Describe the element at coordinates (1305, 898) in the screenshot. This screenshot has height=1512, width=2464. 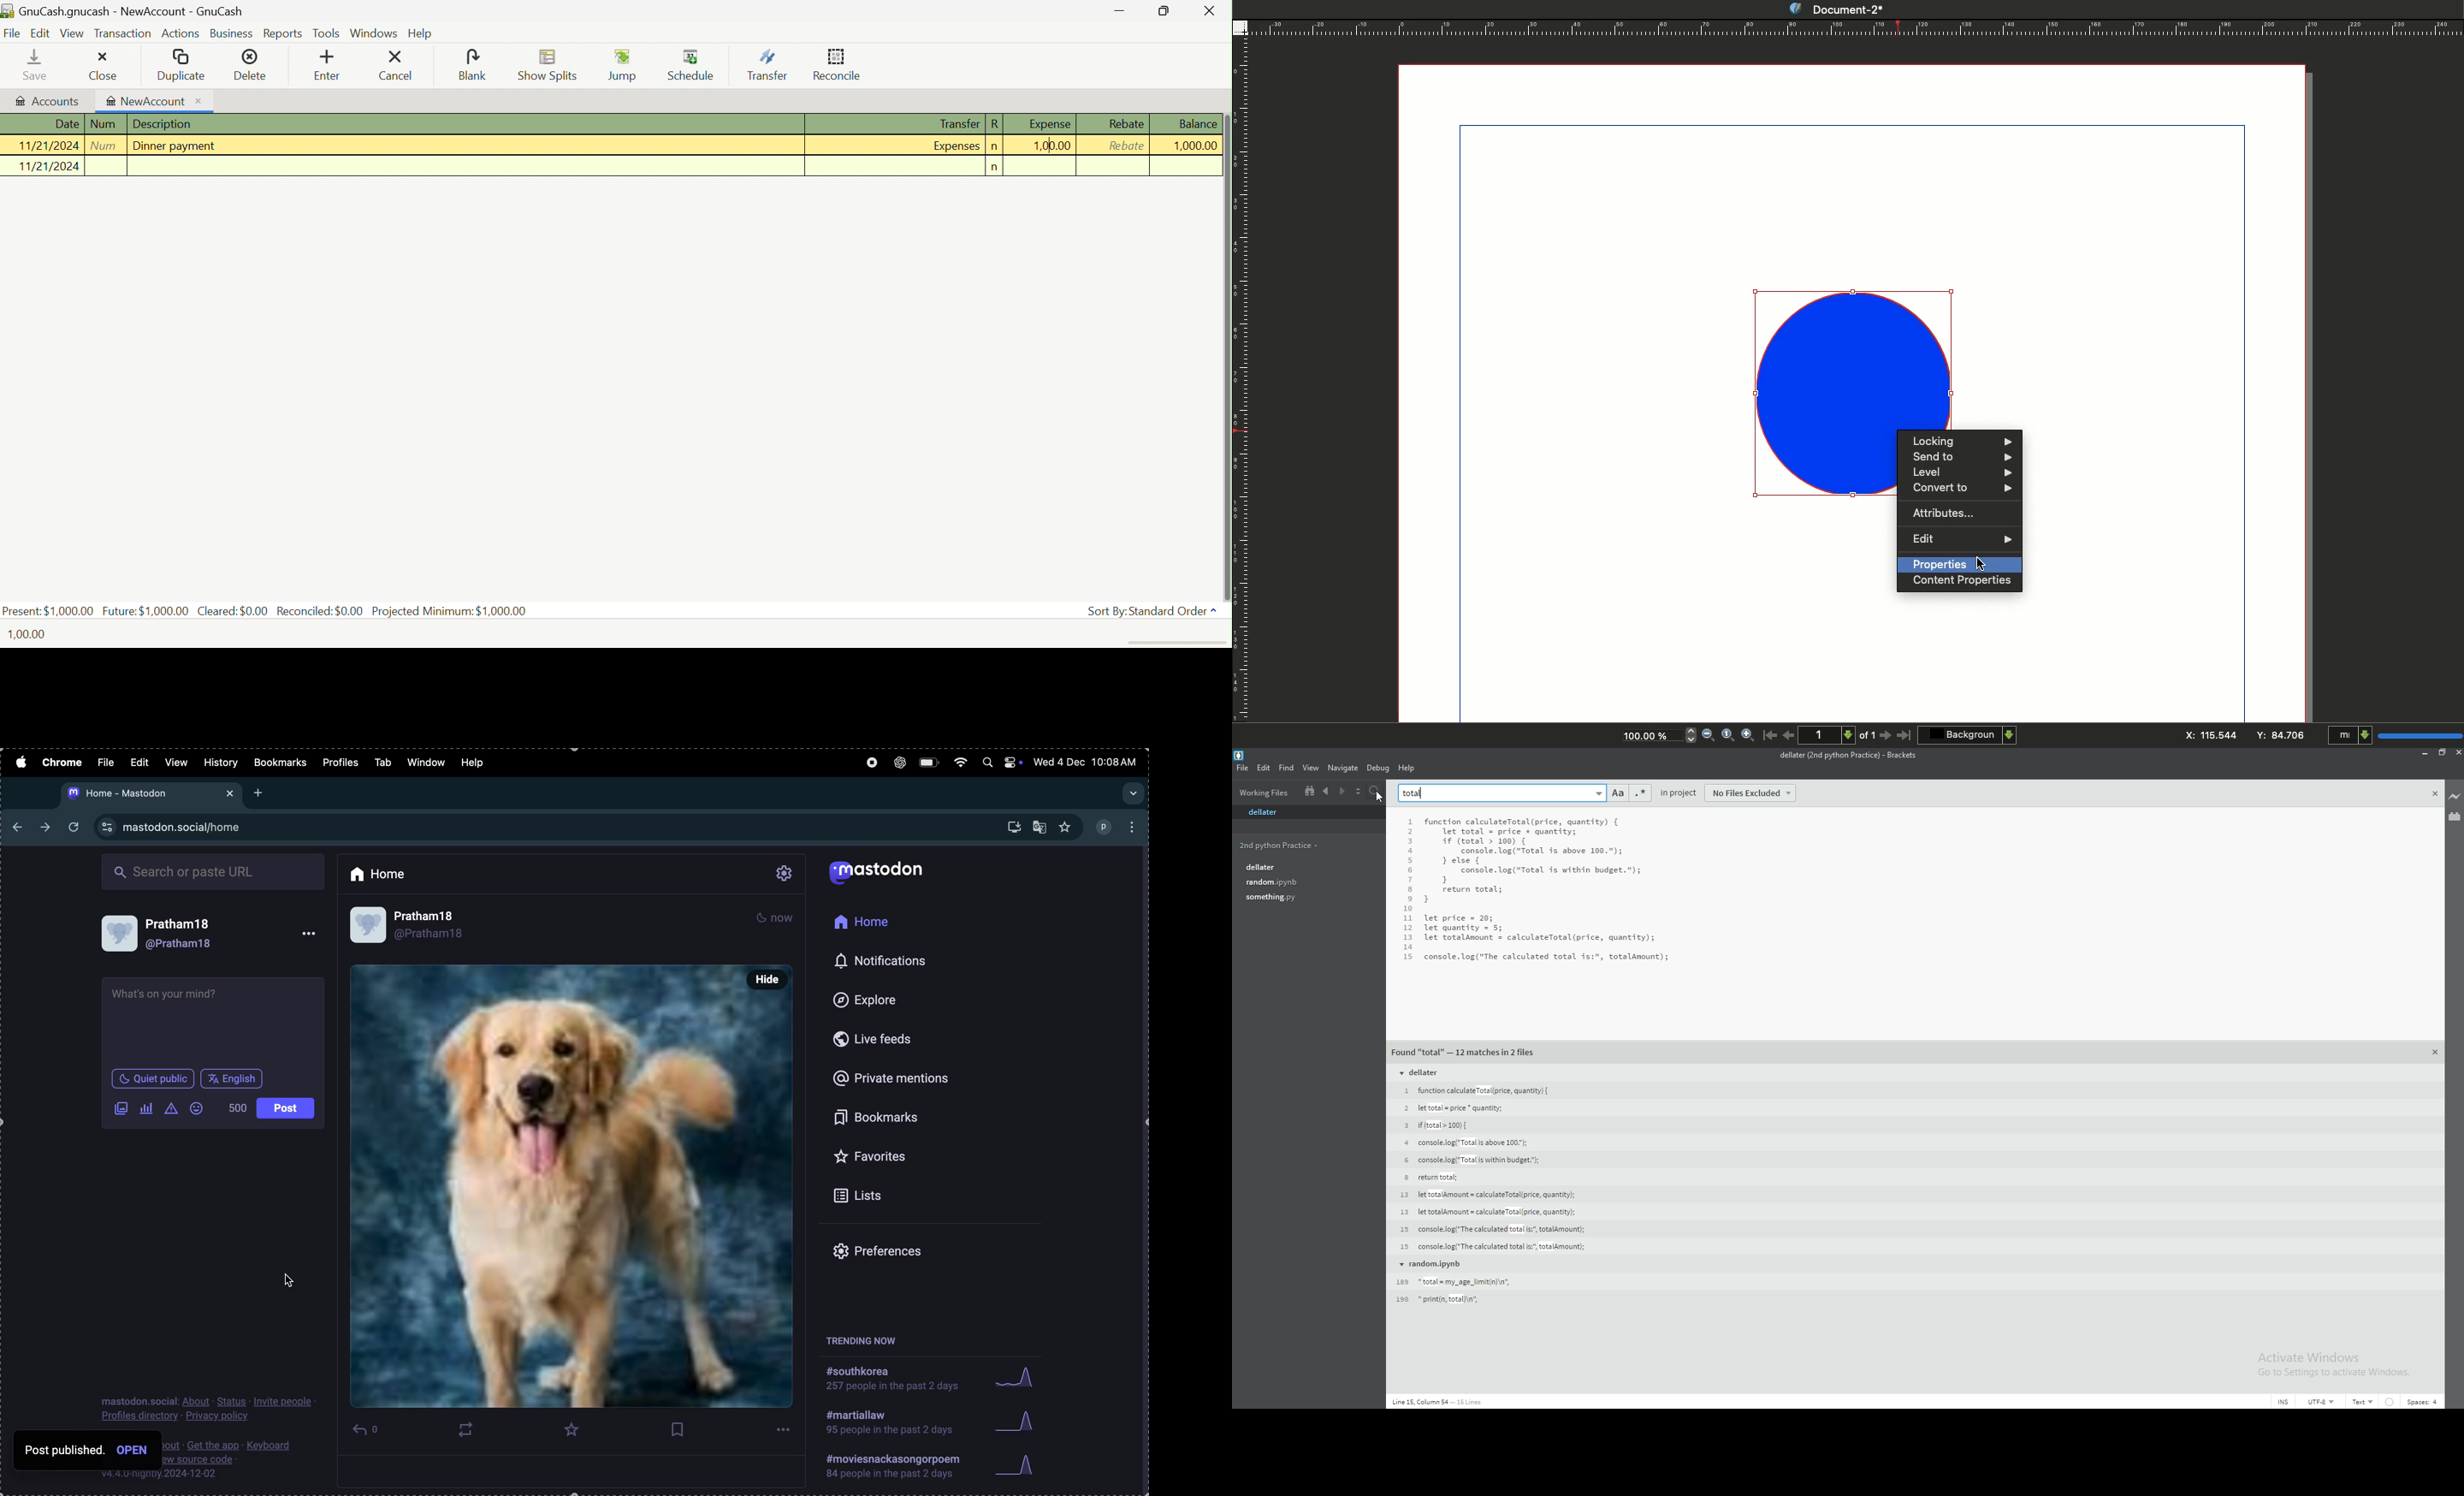
I see `something.py` at that location.